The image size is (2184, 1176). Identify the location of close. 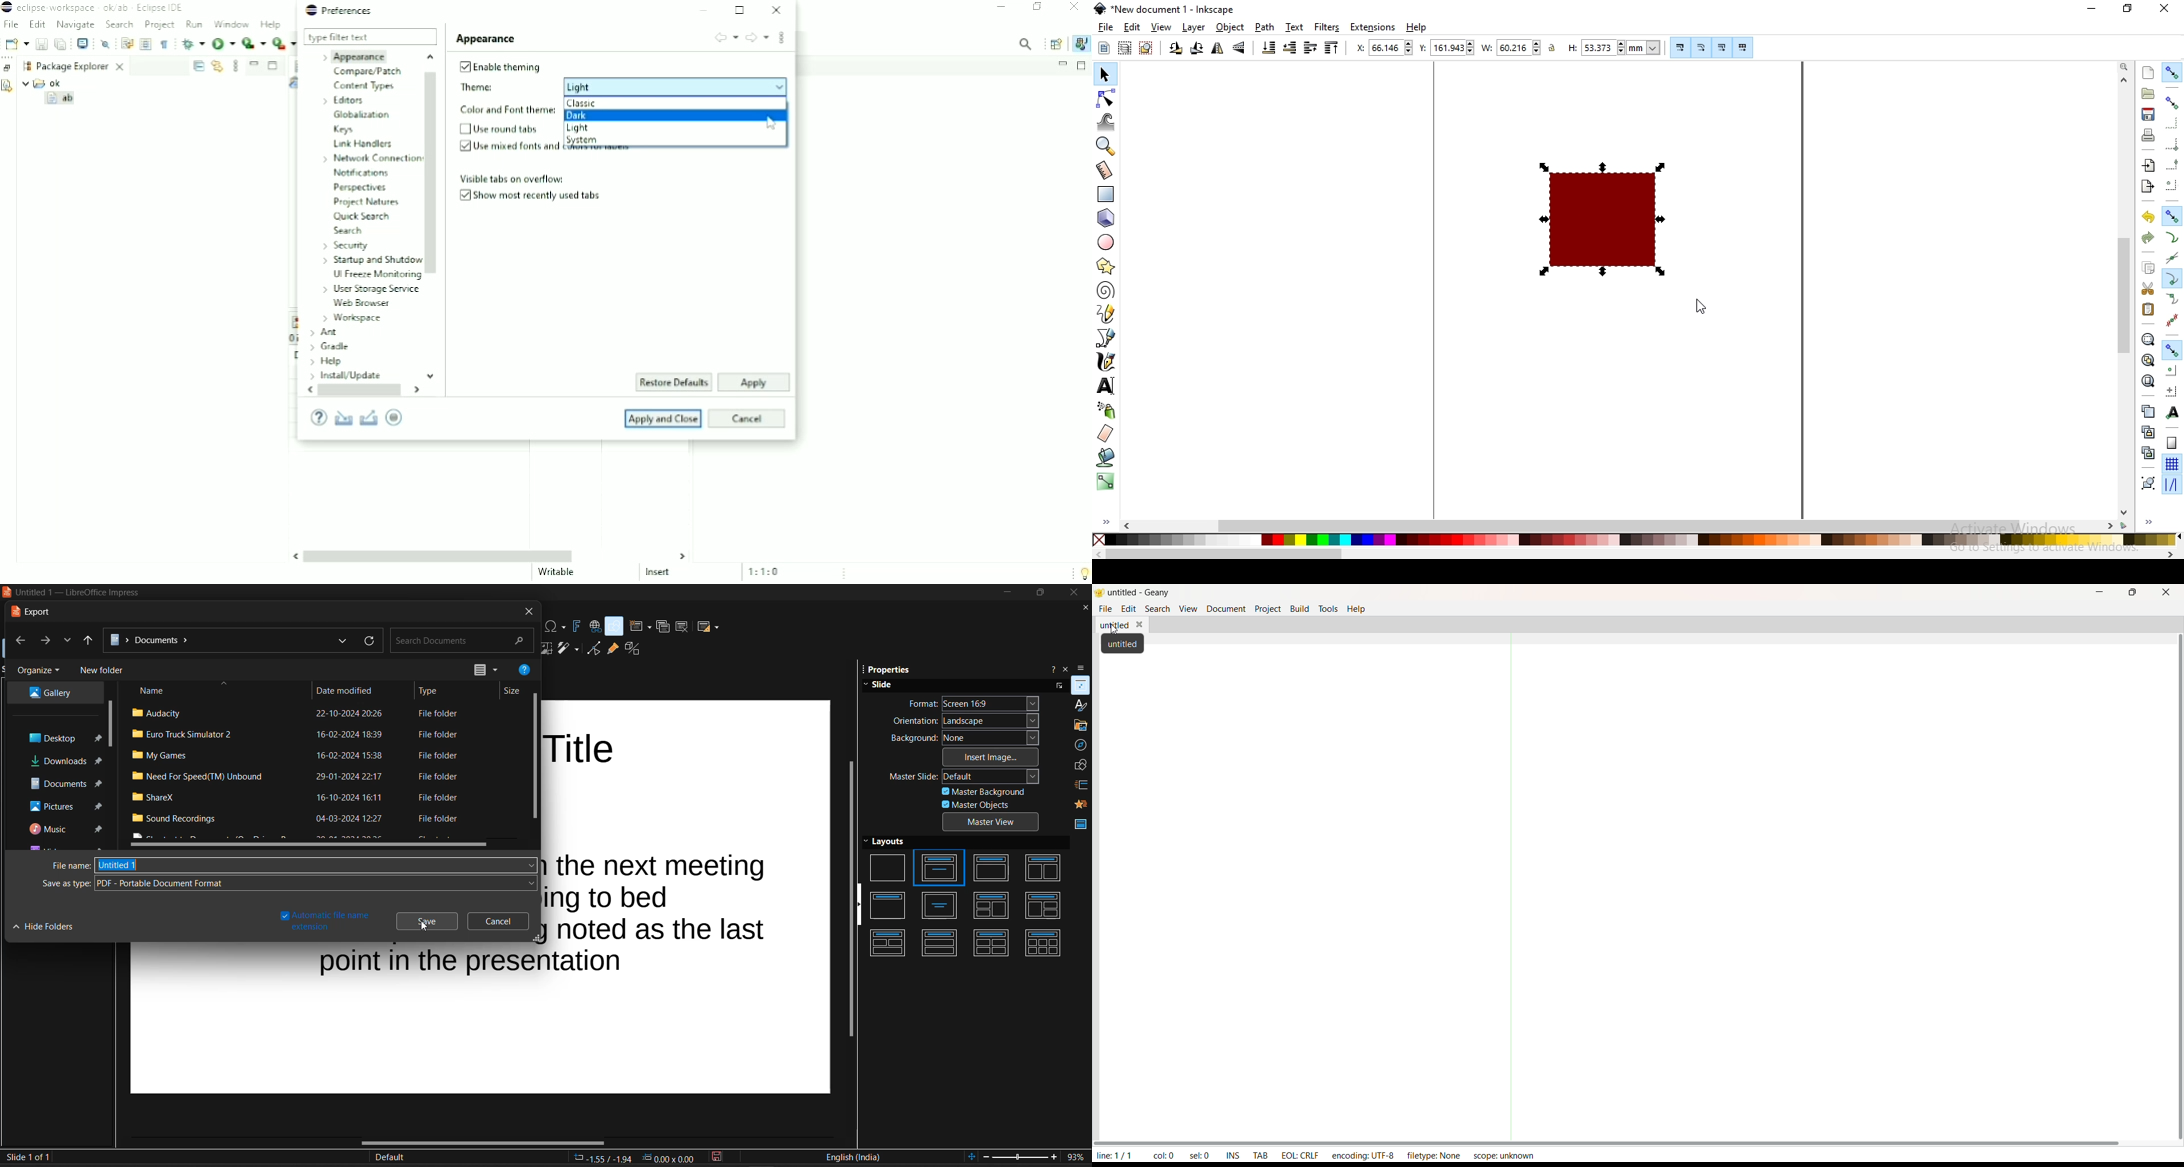
(1075, 593).